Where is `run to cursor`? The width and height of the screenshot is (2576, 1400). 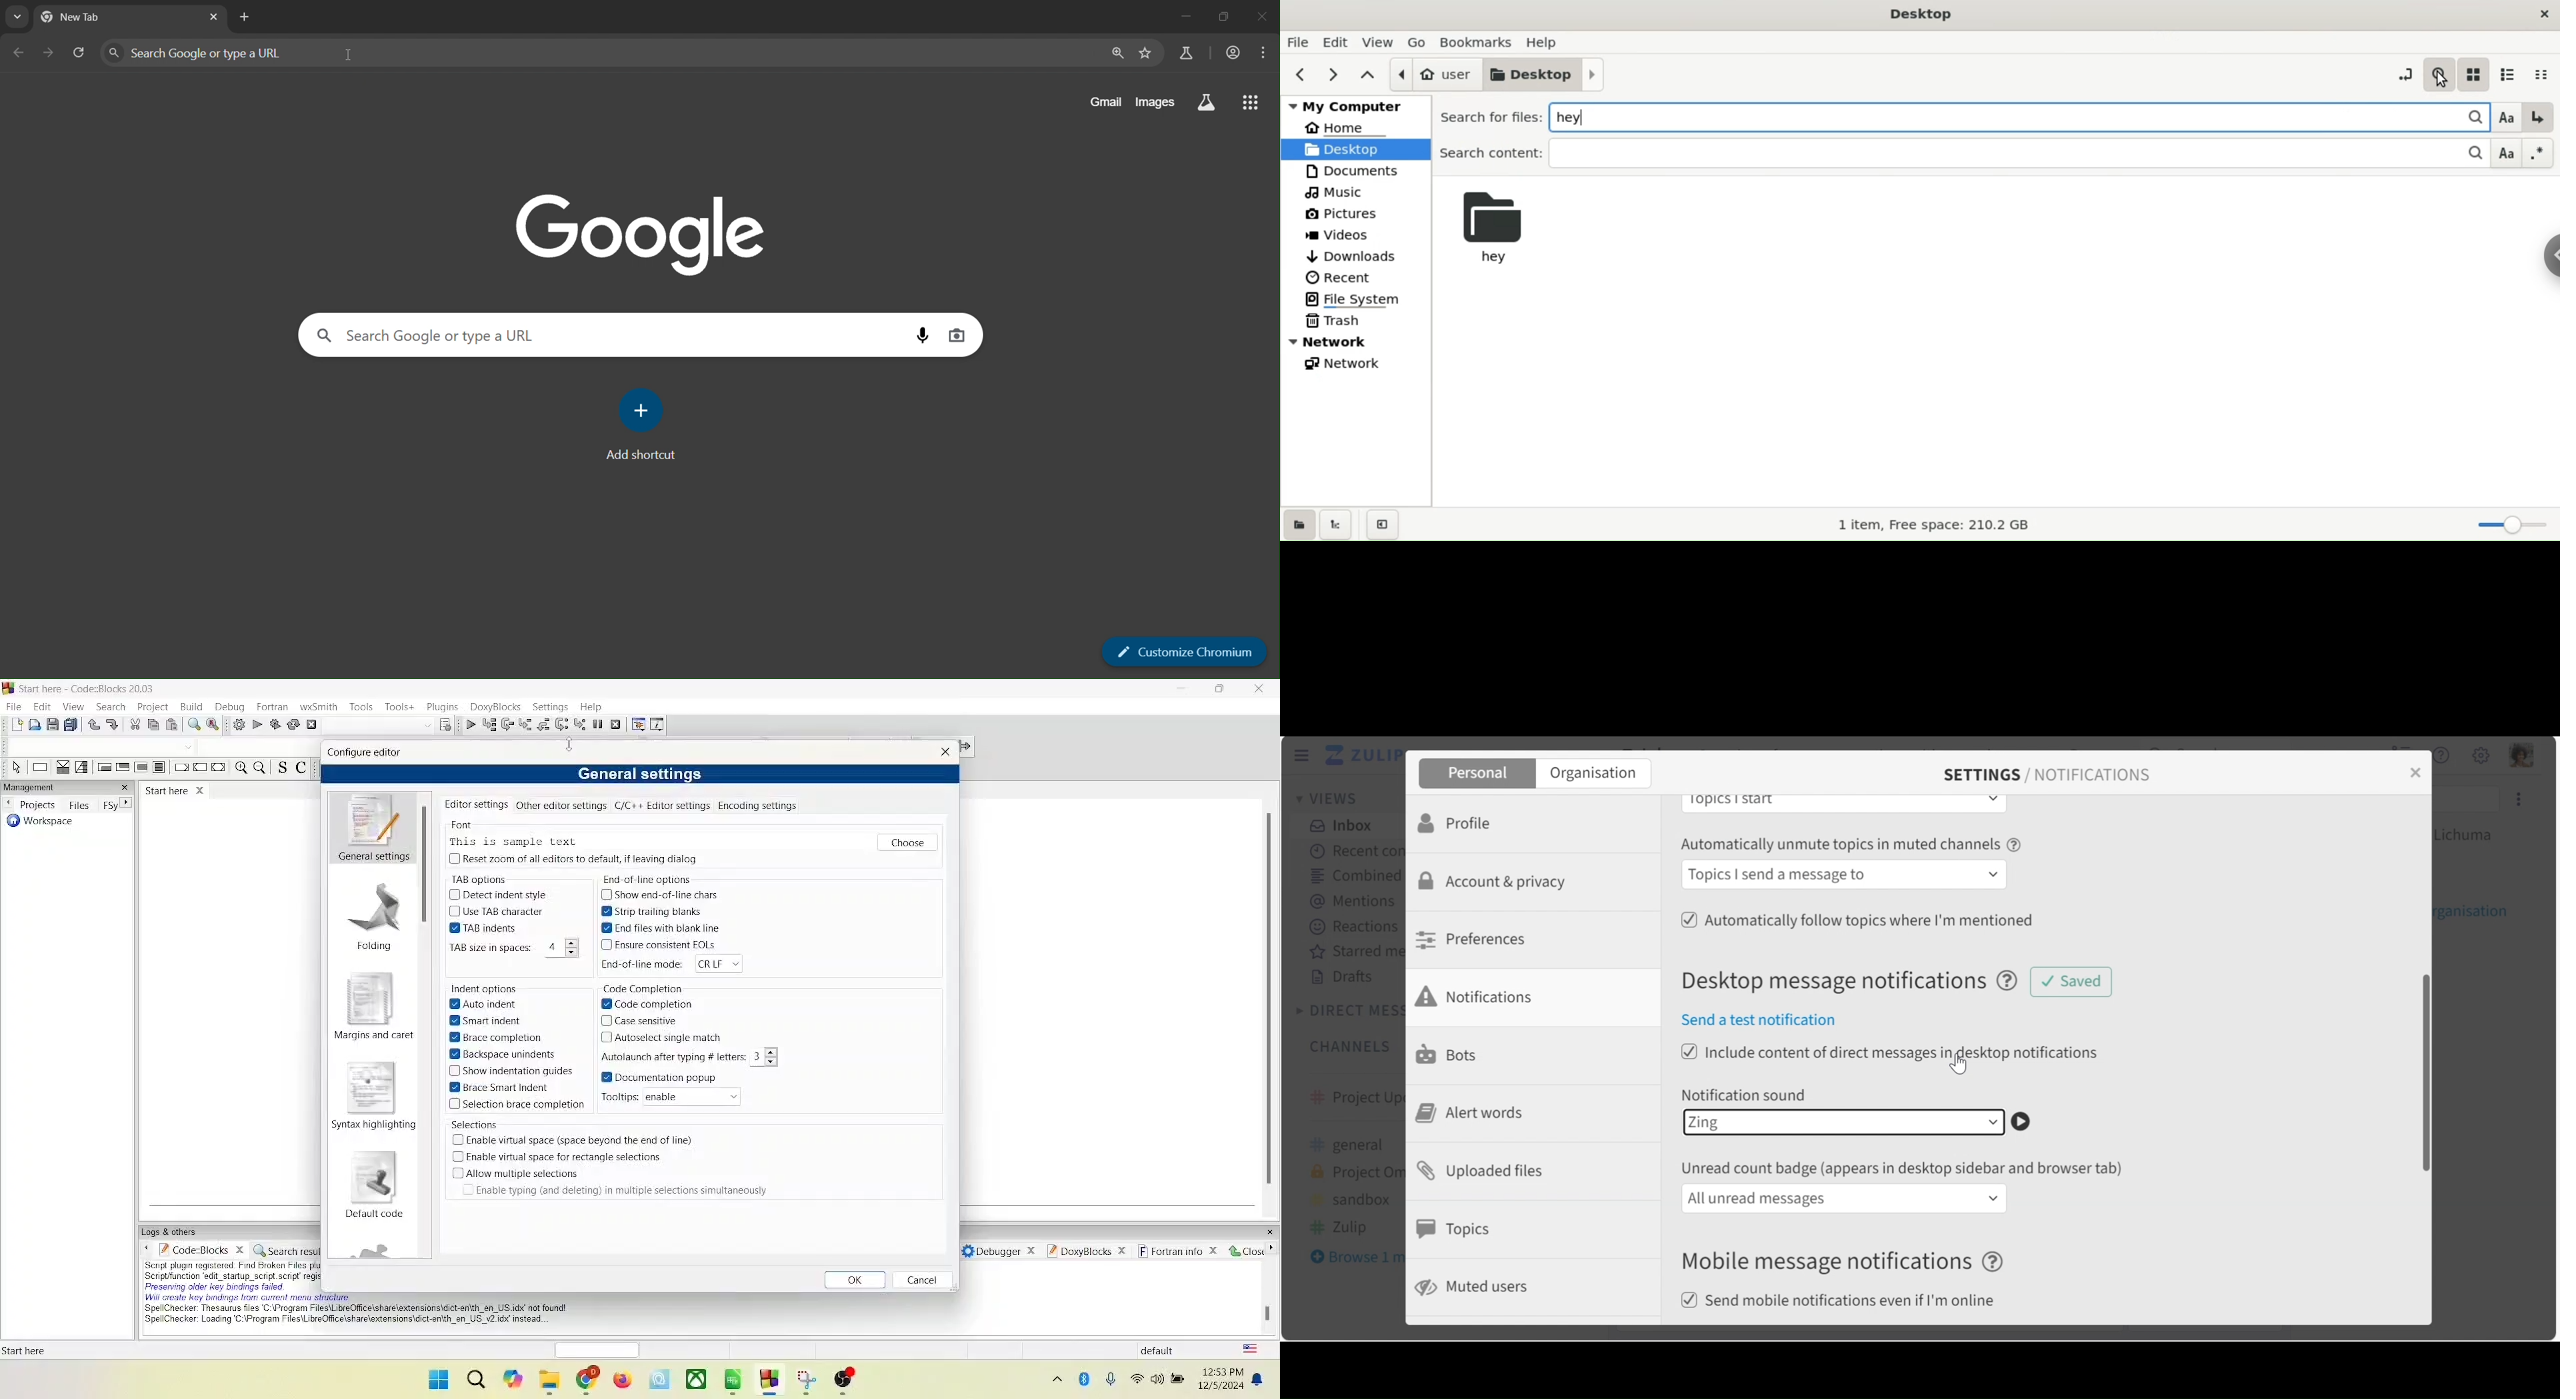
run to cursor is located at coordinates (486, 725).